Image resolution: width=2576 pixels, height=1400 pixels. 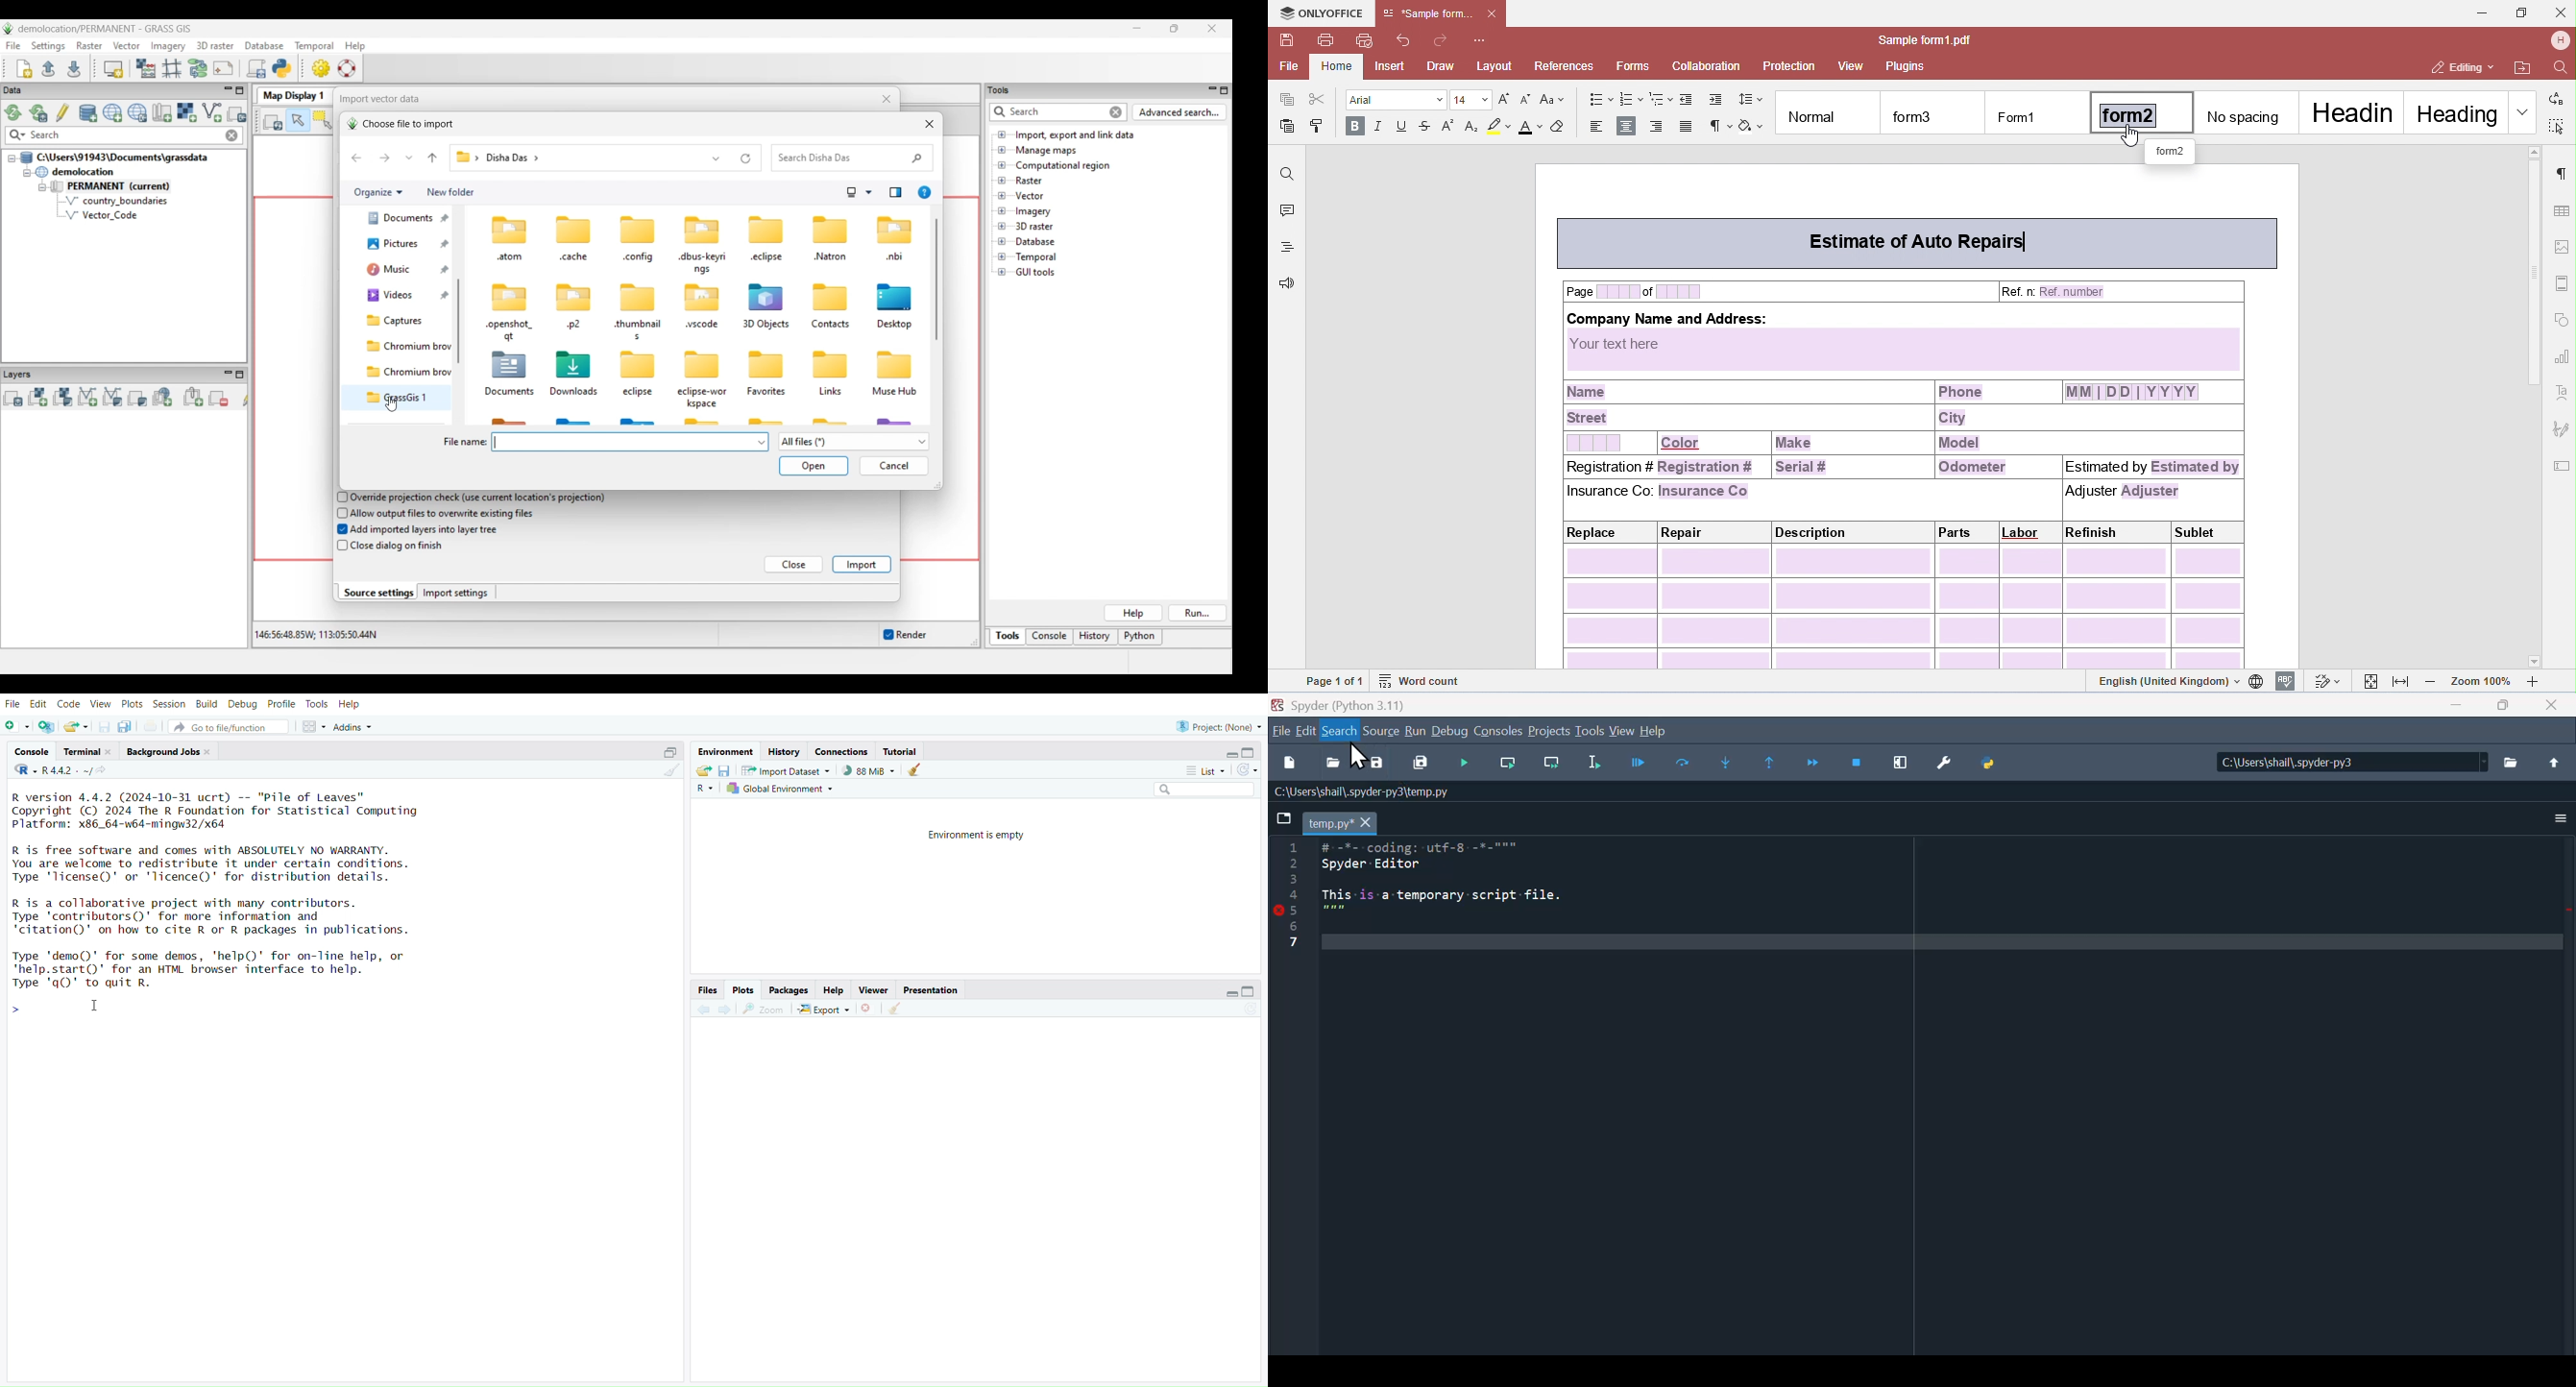 I want to click on code, so click(x=69, y=704).